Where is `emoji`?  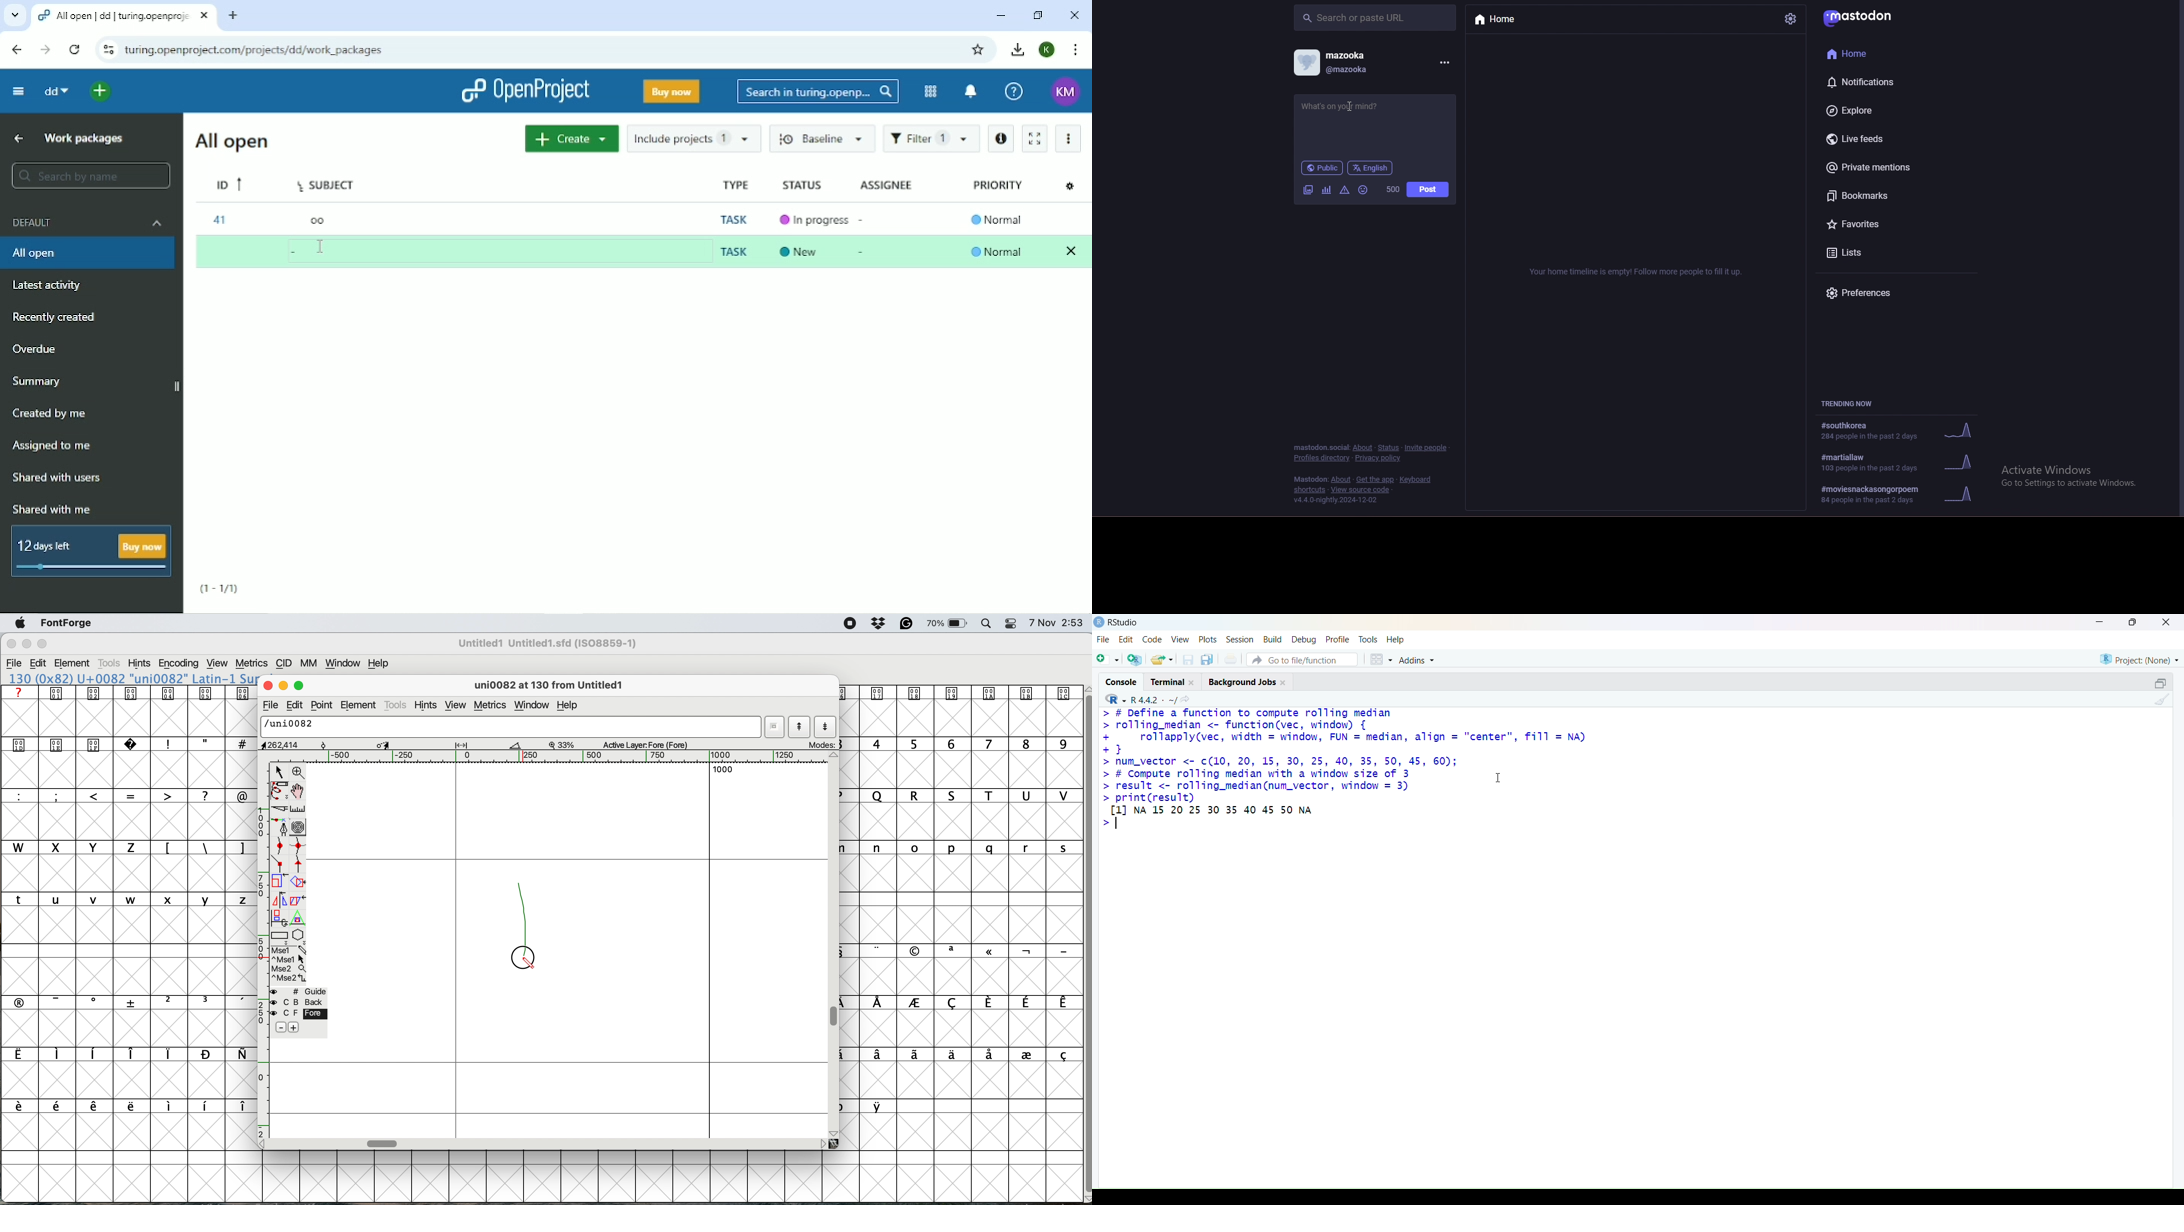 emoji is located at coordinates (1366, 189).